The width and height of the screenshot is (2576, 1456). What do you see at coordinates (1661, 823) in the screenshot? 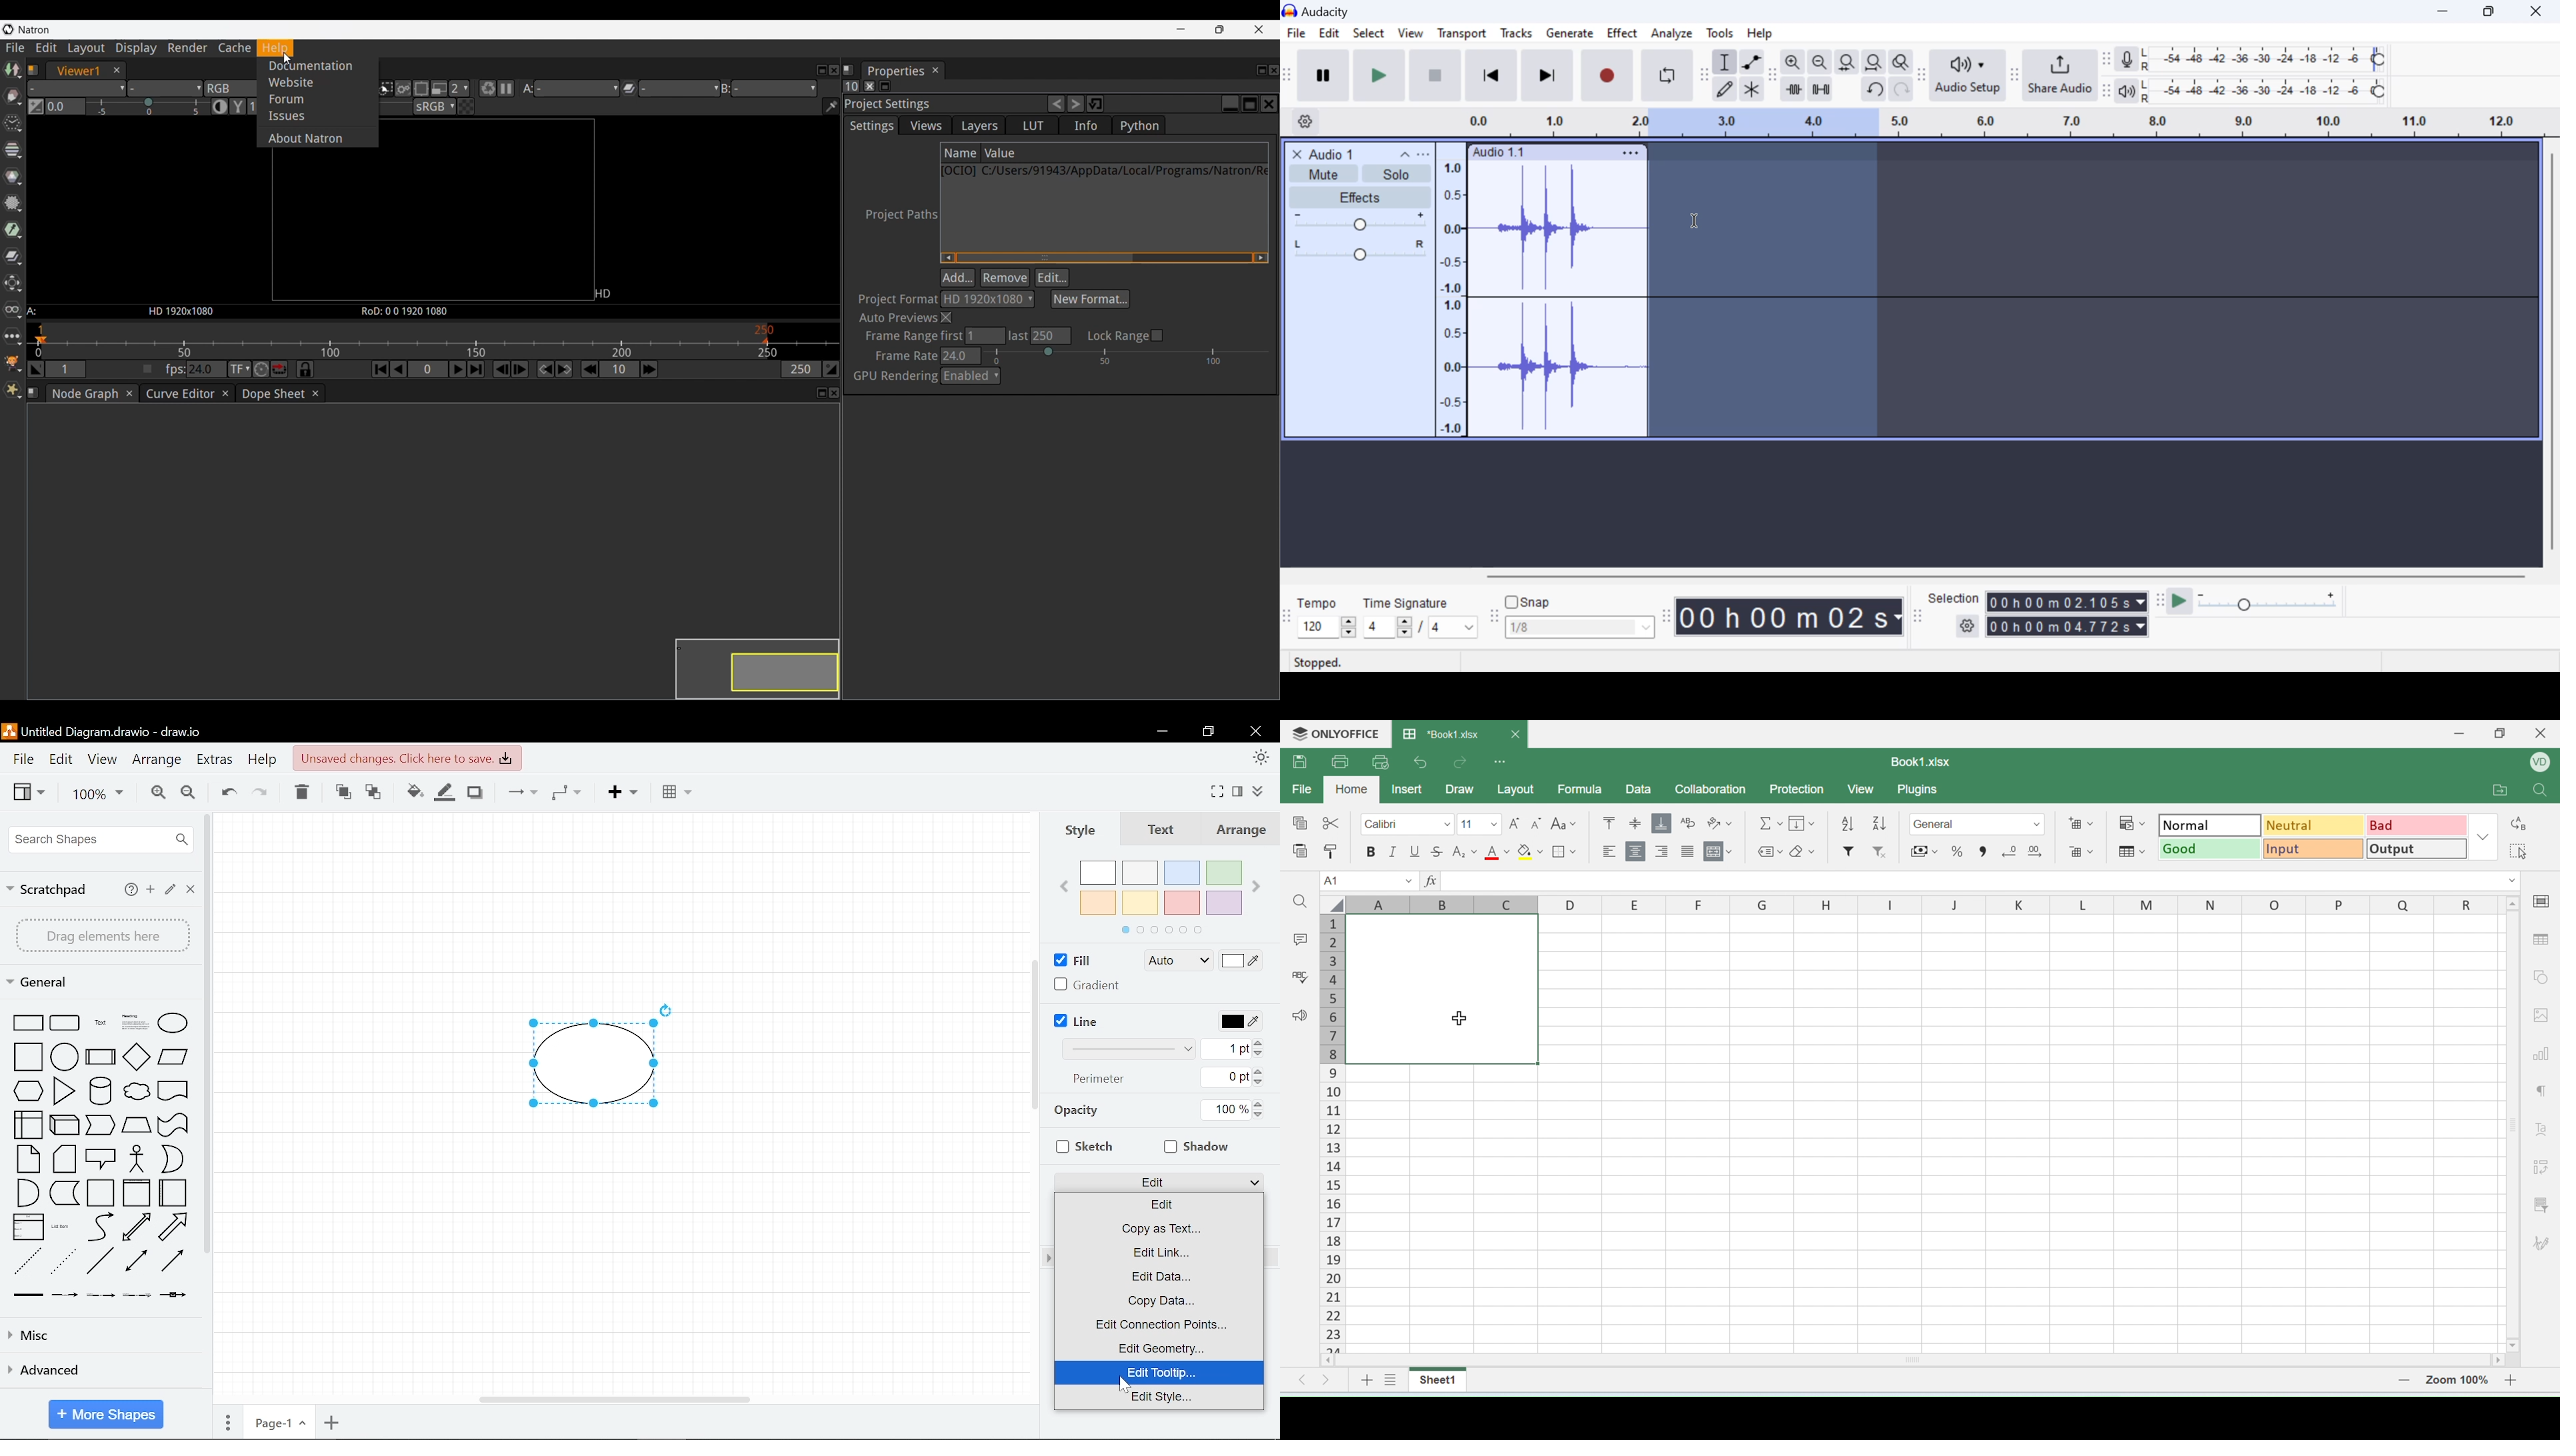
I see `aqlign bottom` at bounding box center [1661, 823].